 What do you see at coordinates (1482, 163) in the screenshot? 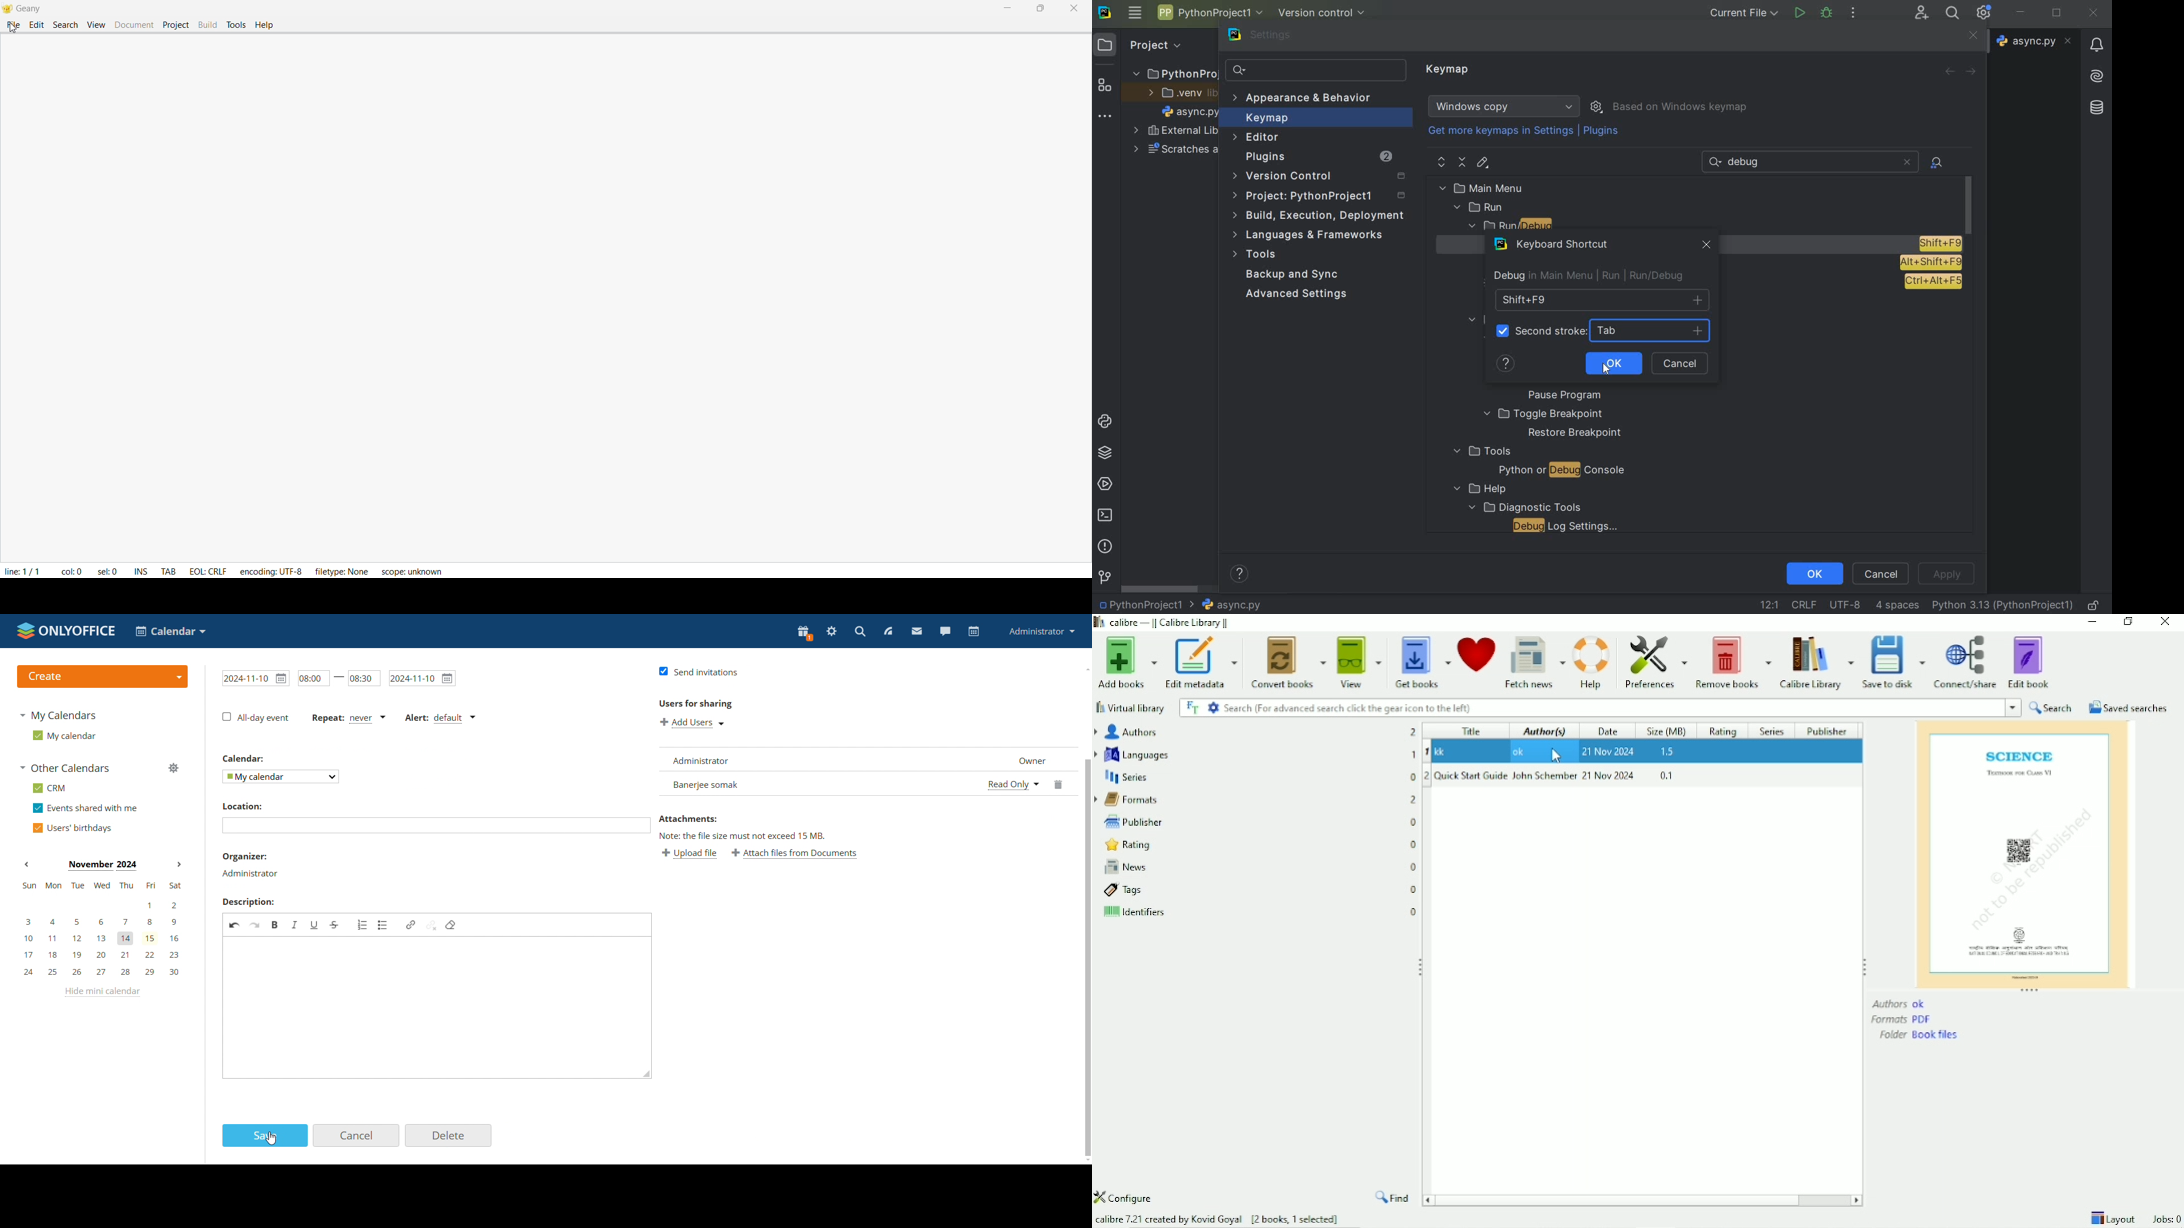
I see `edit shortcut` at bounding box center [1482, 163].